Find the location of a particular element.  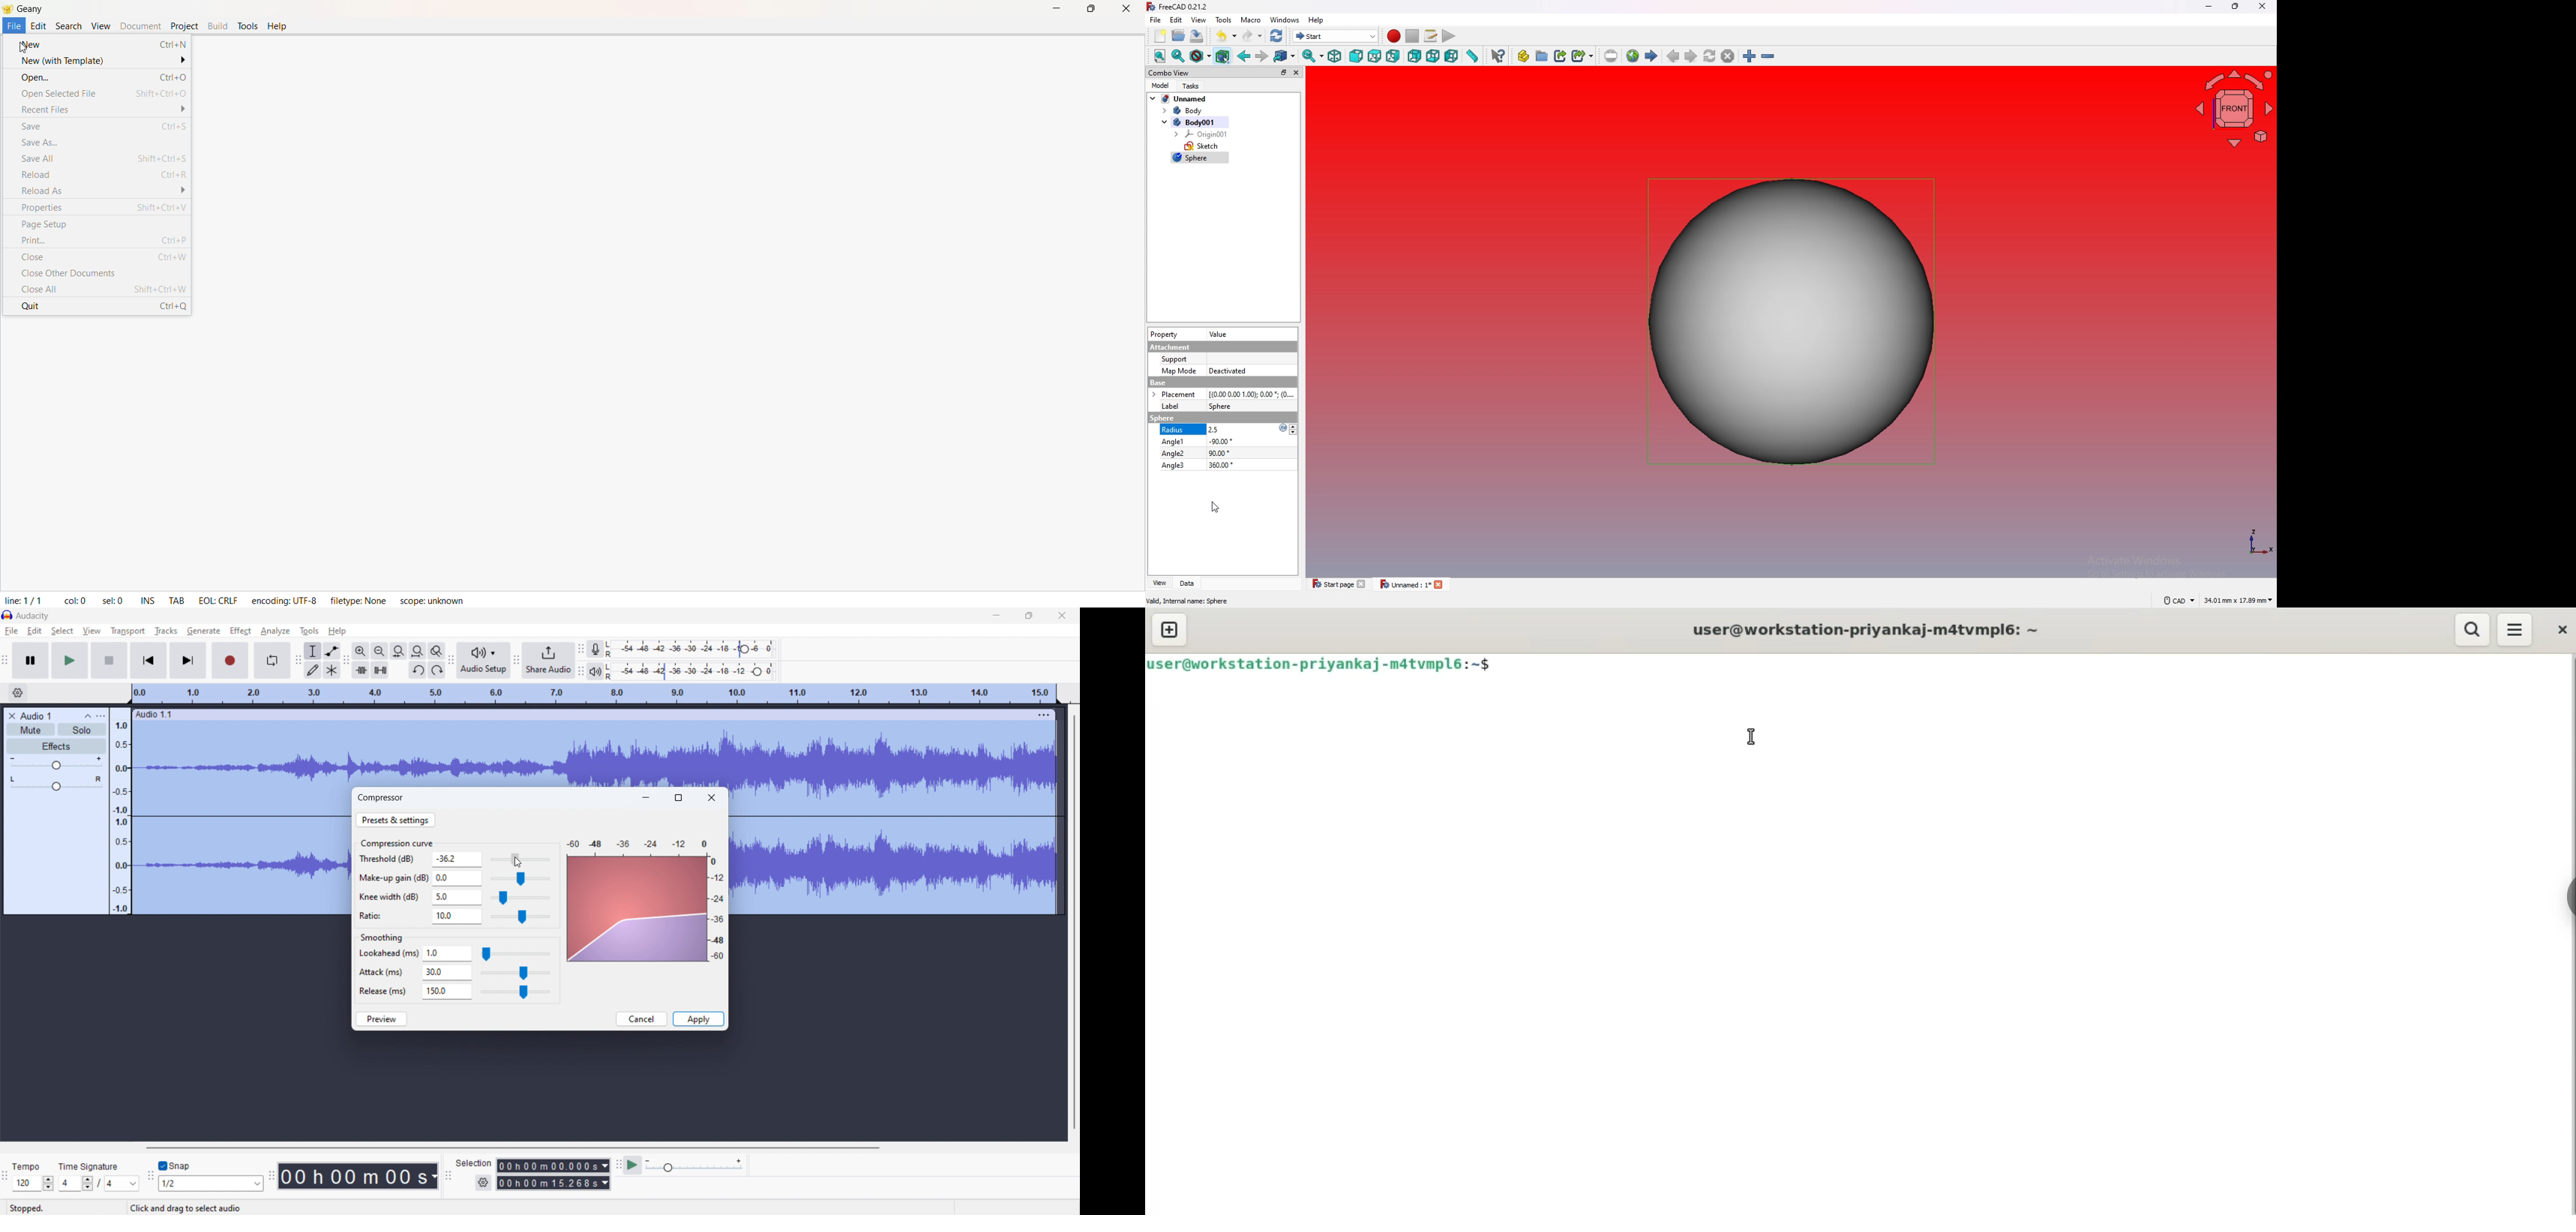

open is located at coordinates (1179, 36).